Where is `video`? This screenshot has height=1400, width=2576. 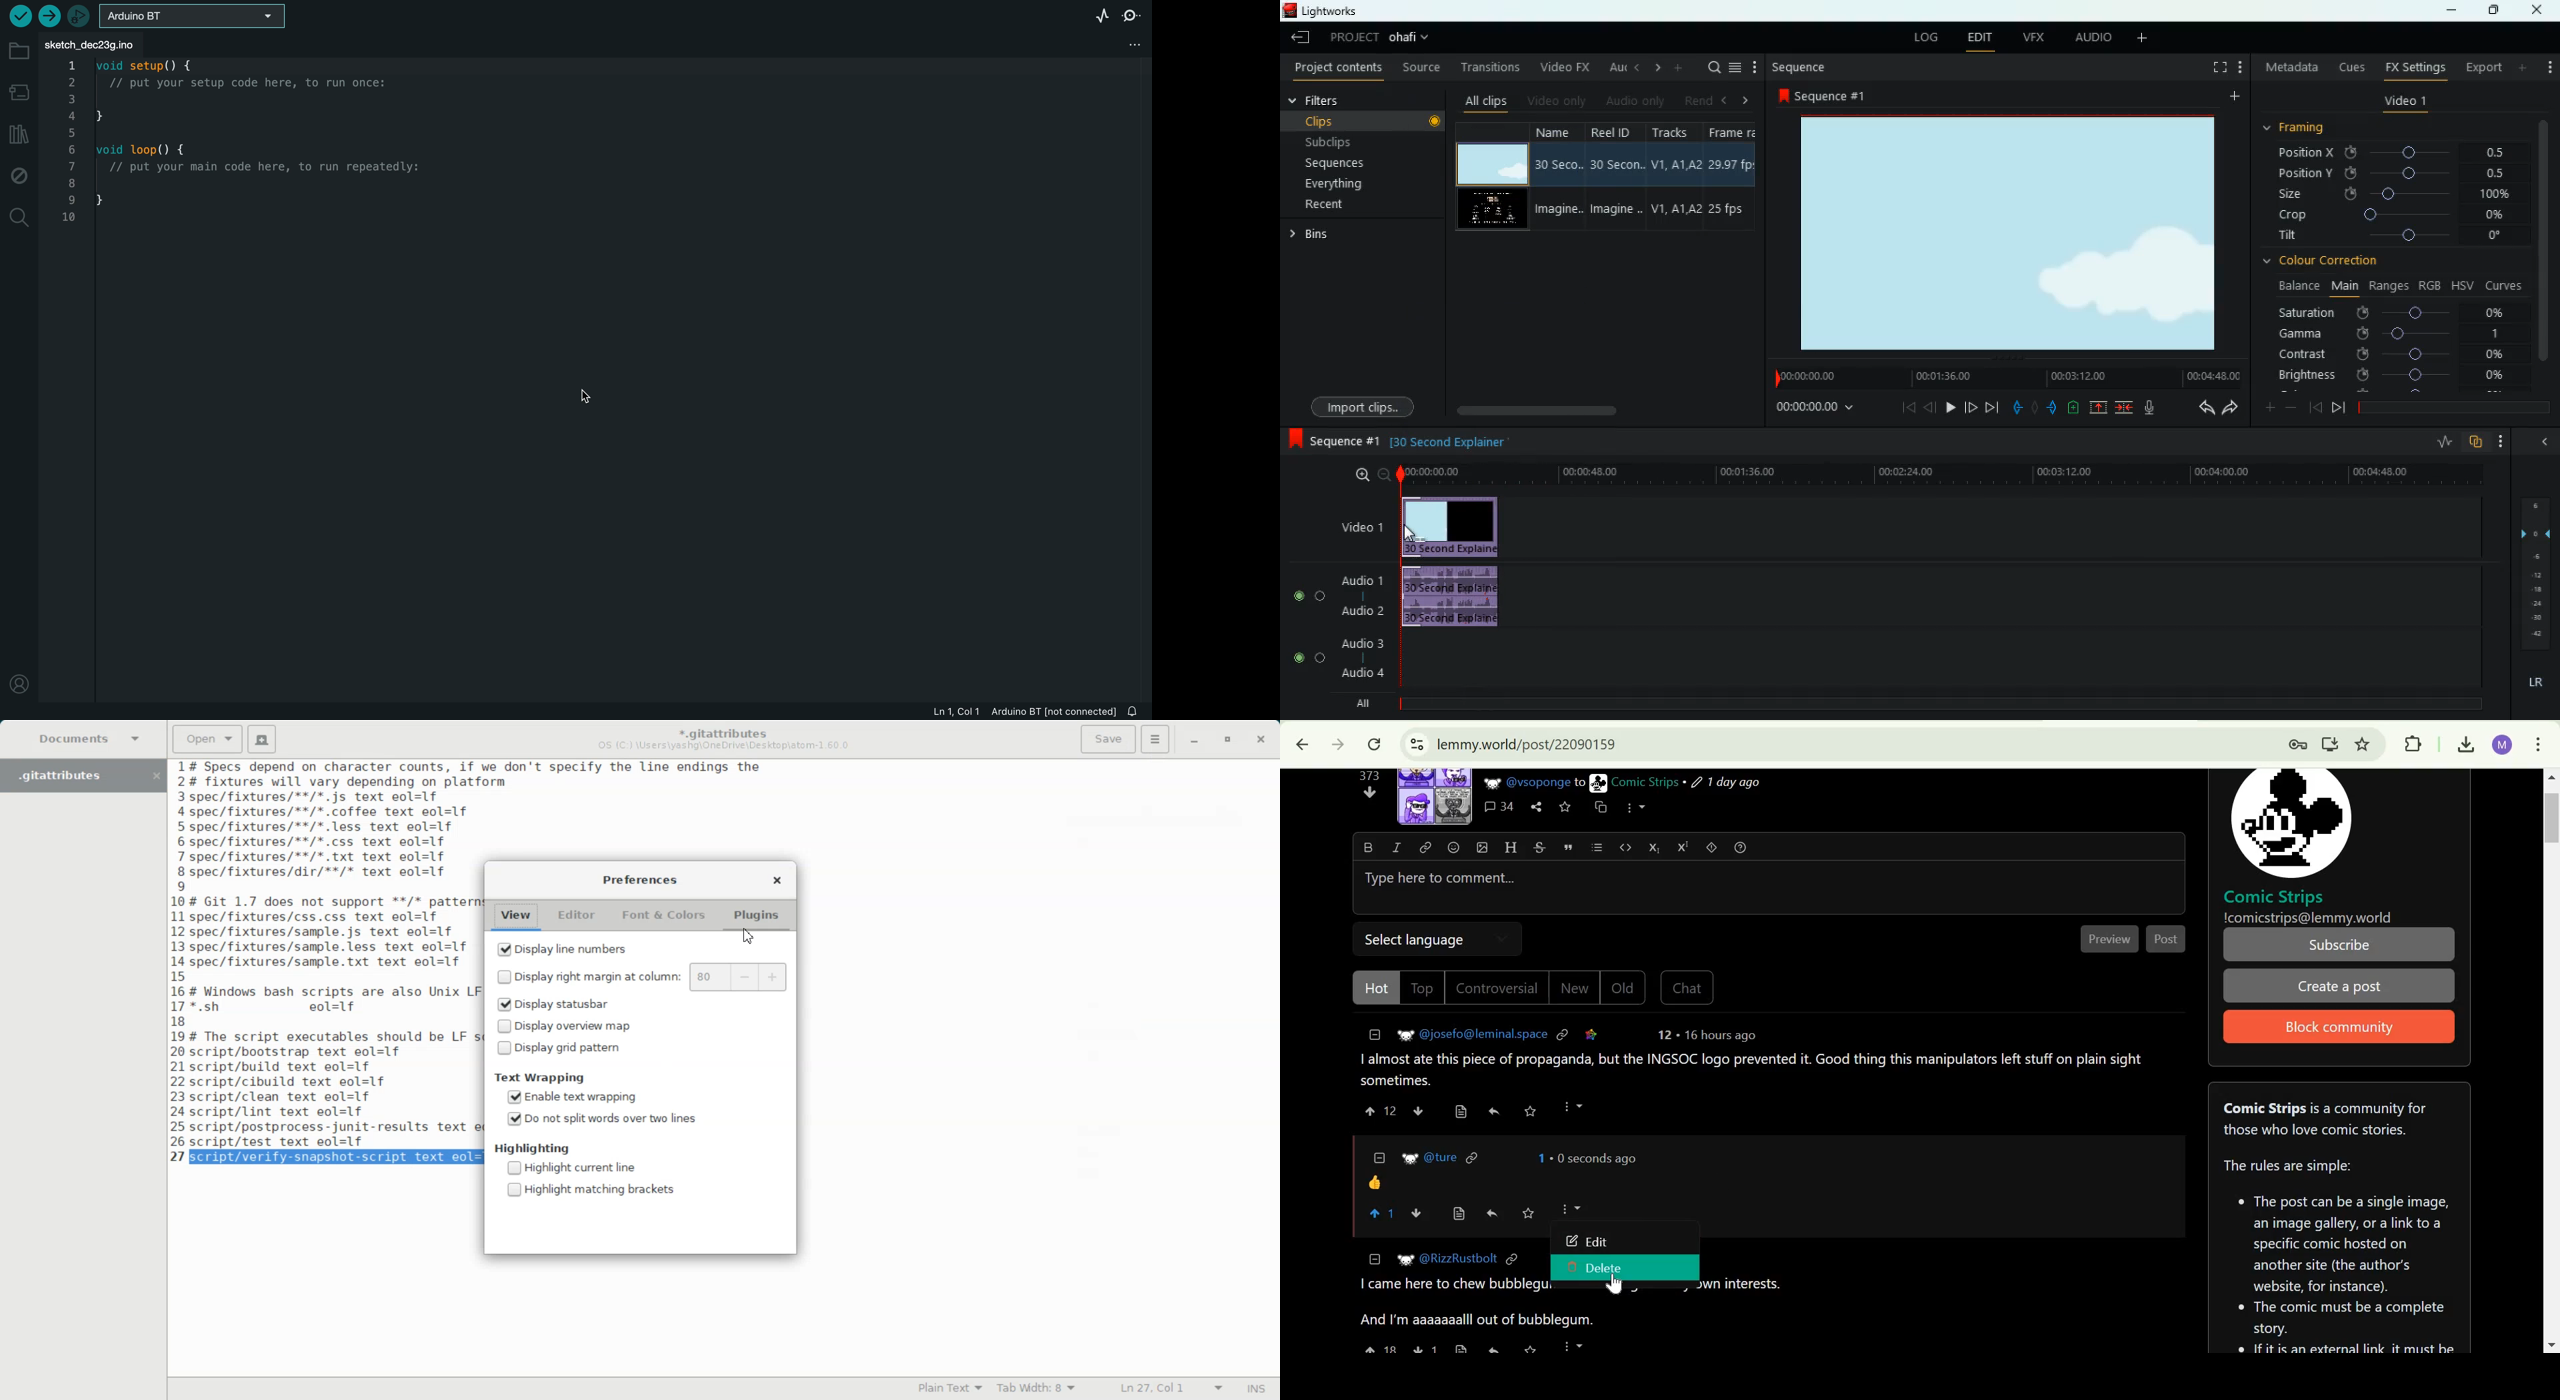 video is located at coordinates (1493, 163).